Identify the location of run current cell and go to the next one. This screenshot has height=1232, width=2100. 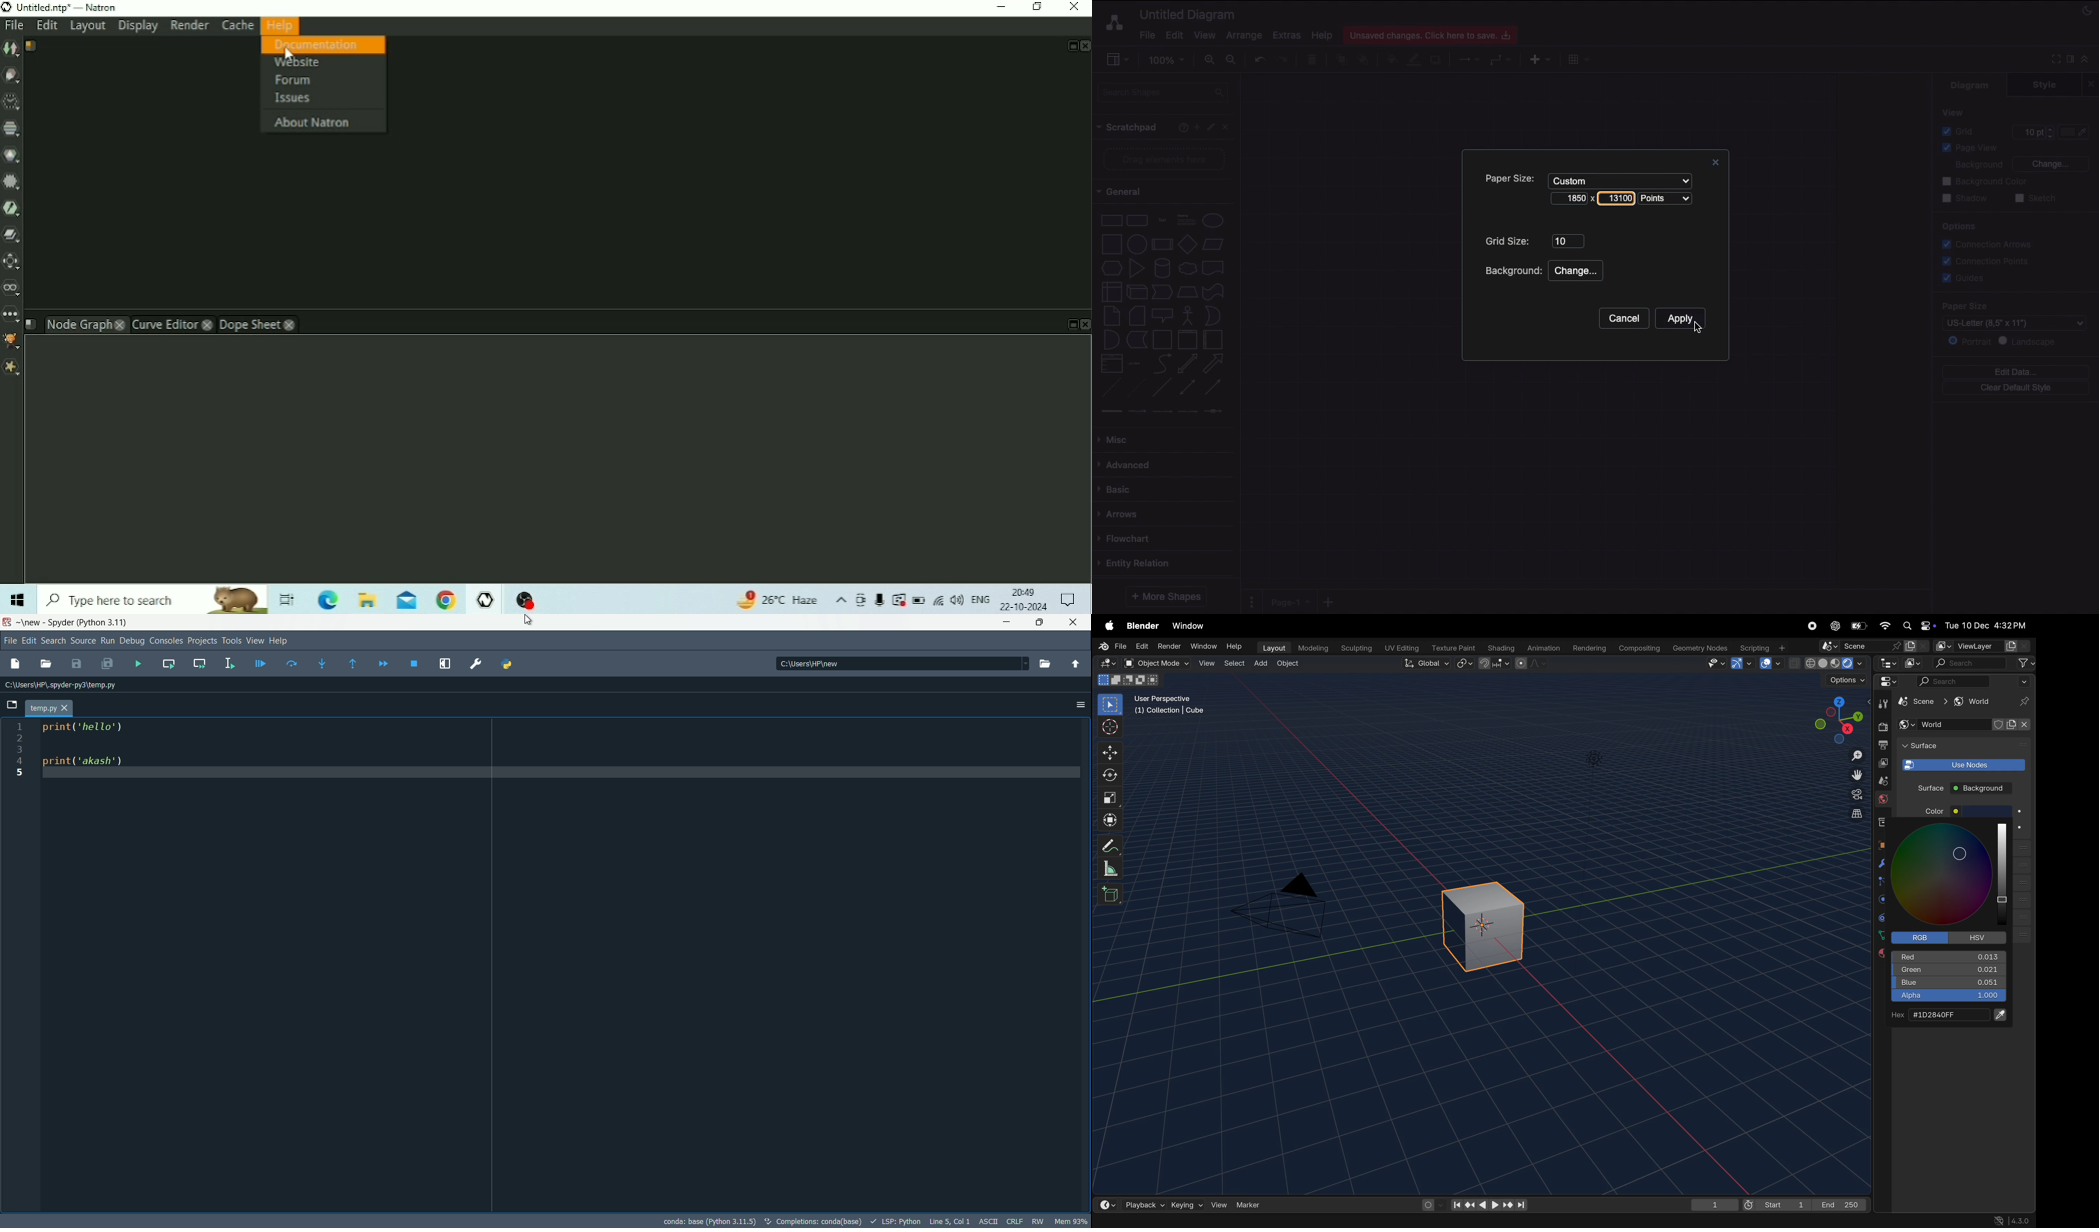
(198, 663).